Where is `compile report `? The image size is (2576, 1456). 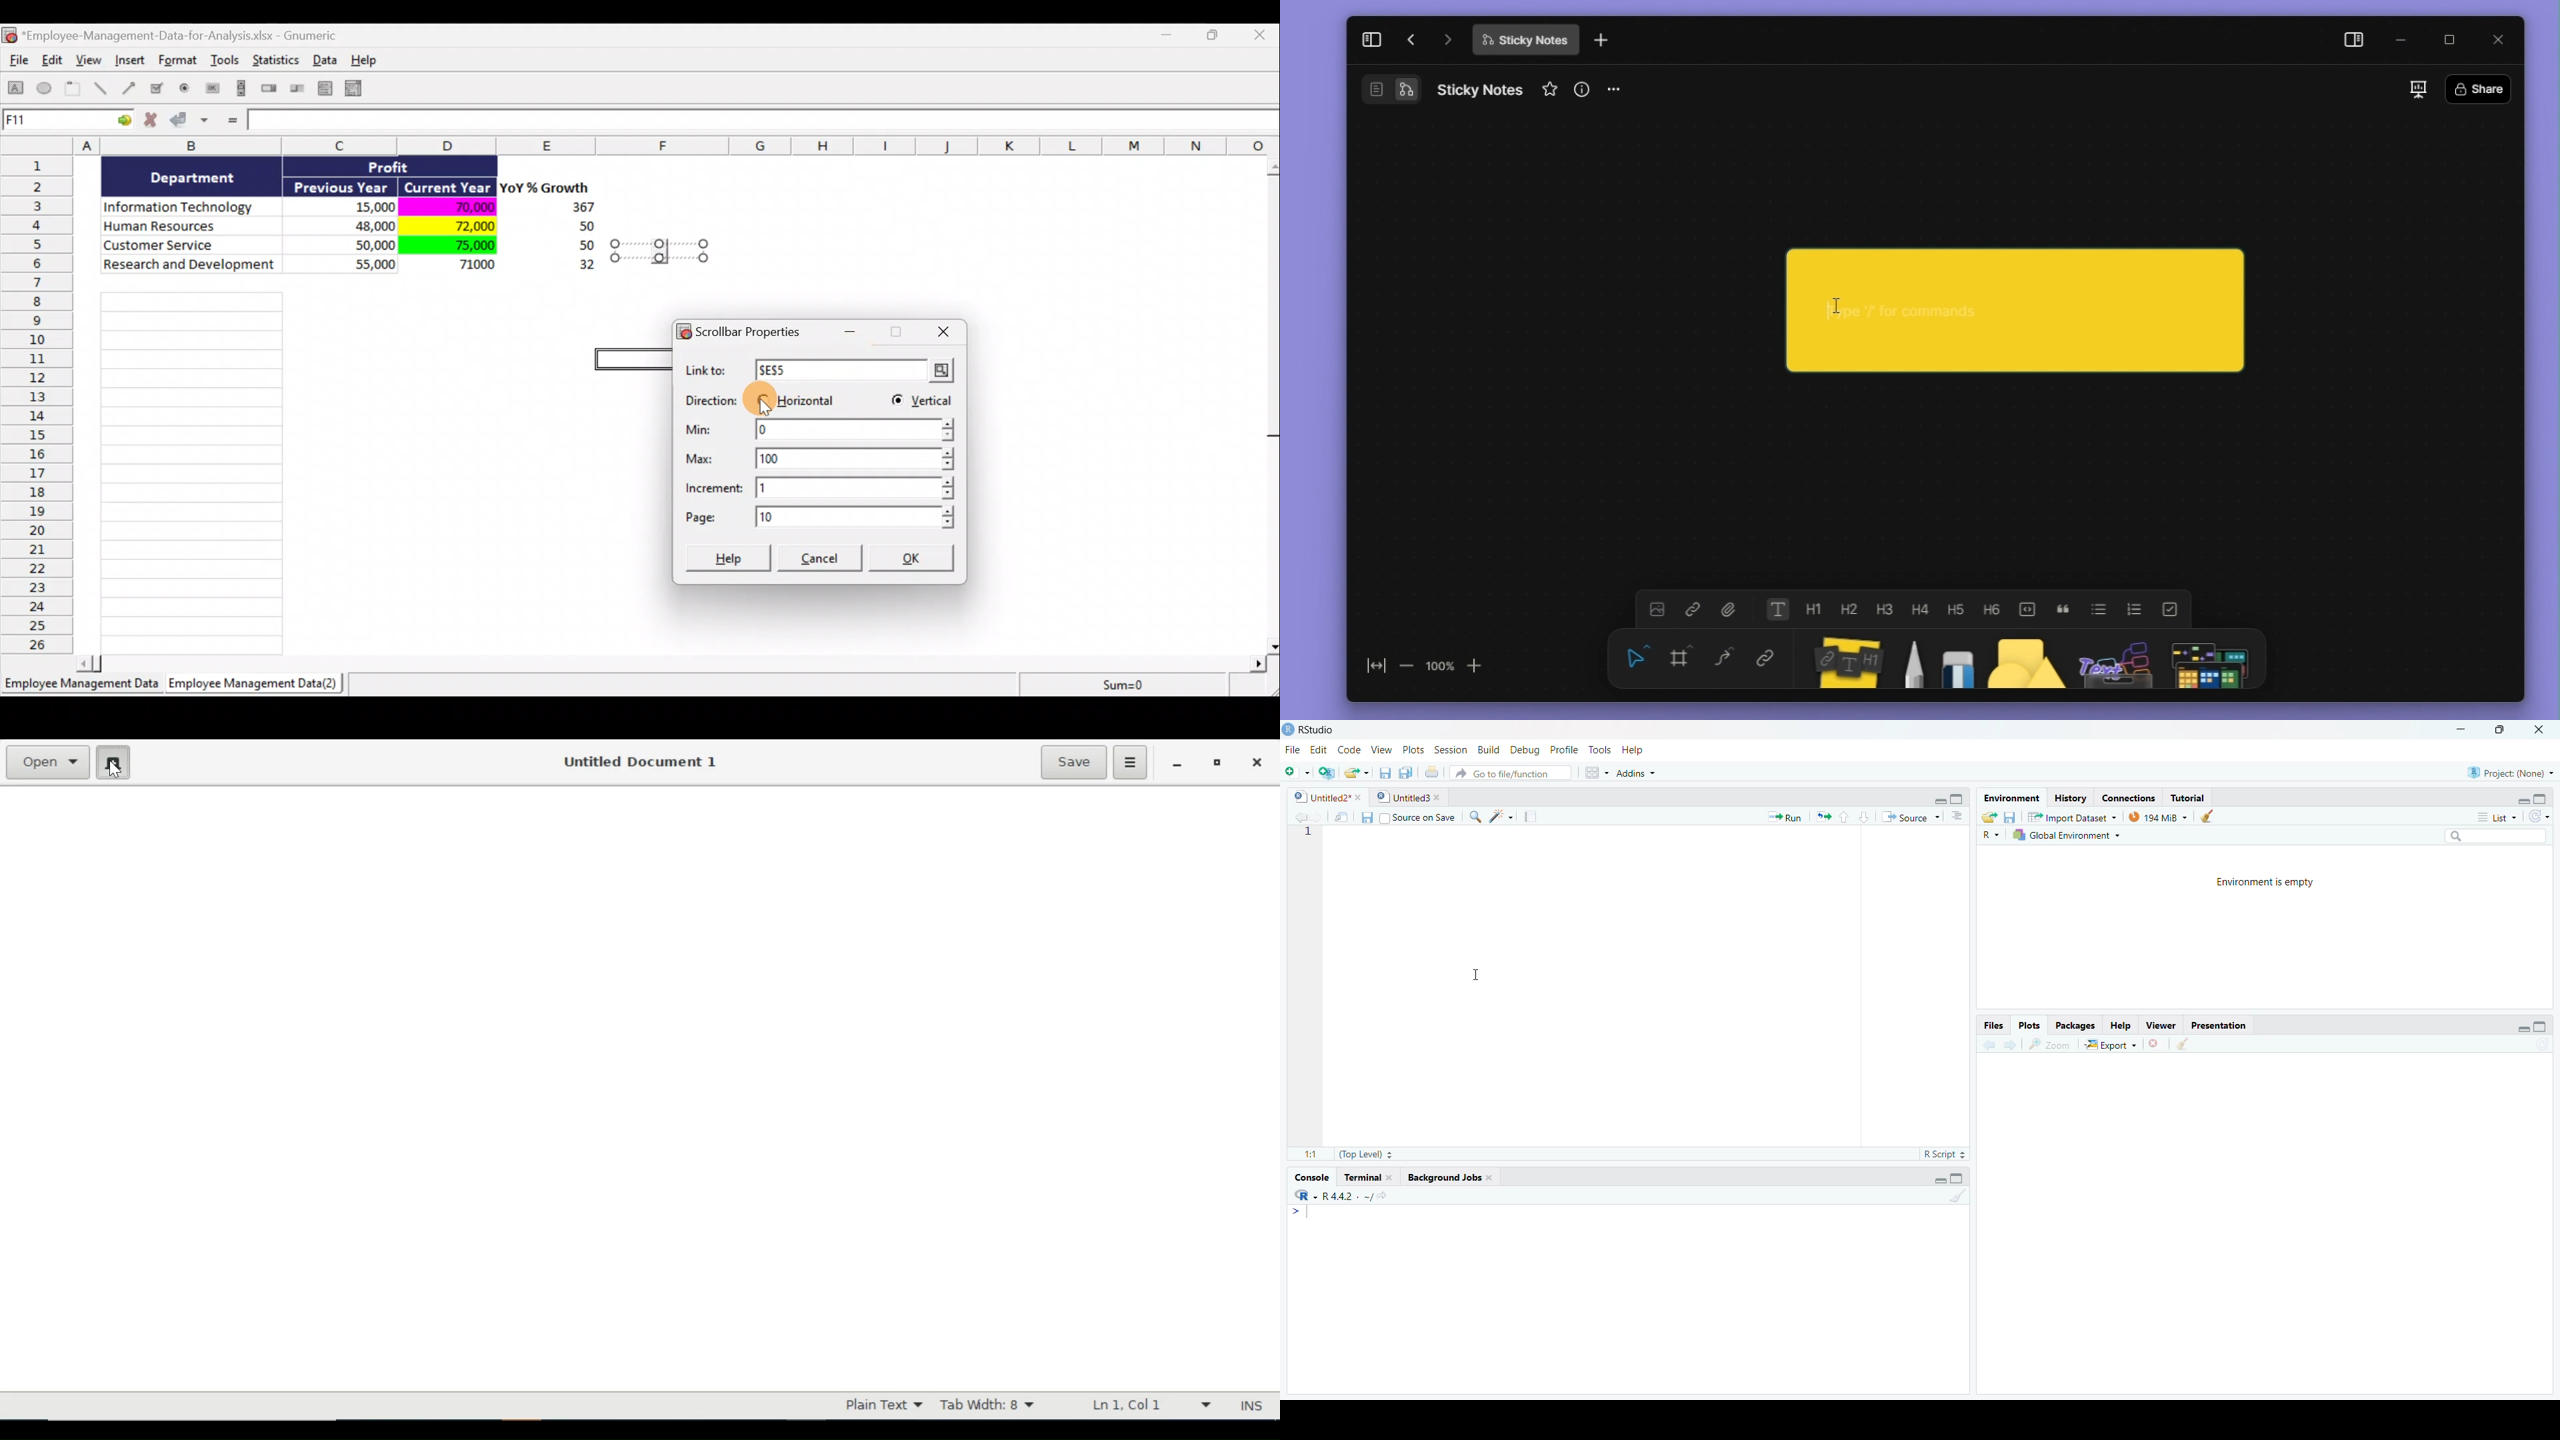 compile report  is located at coordinates (1534, 817).